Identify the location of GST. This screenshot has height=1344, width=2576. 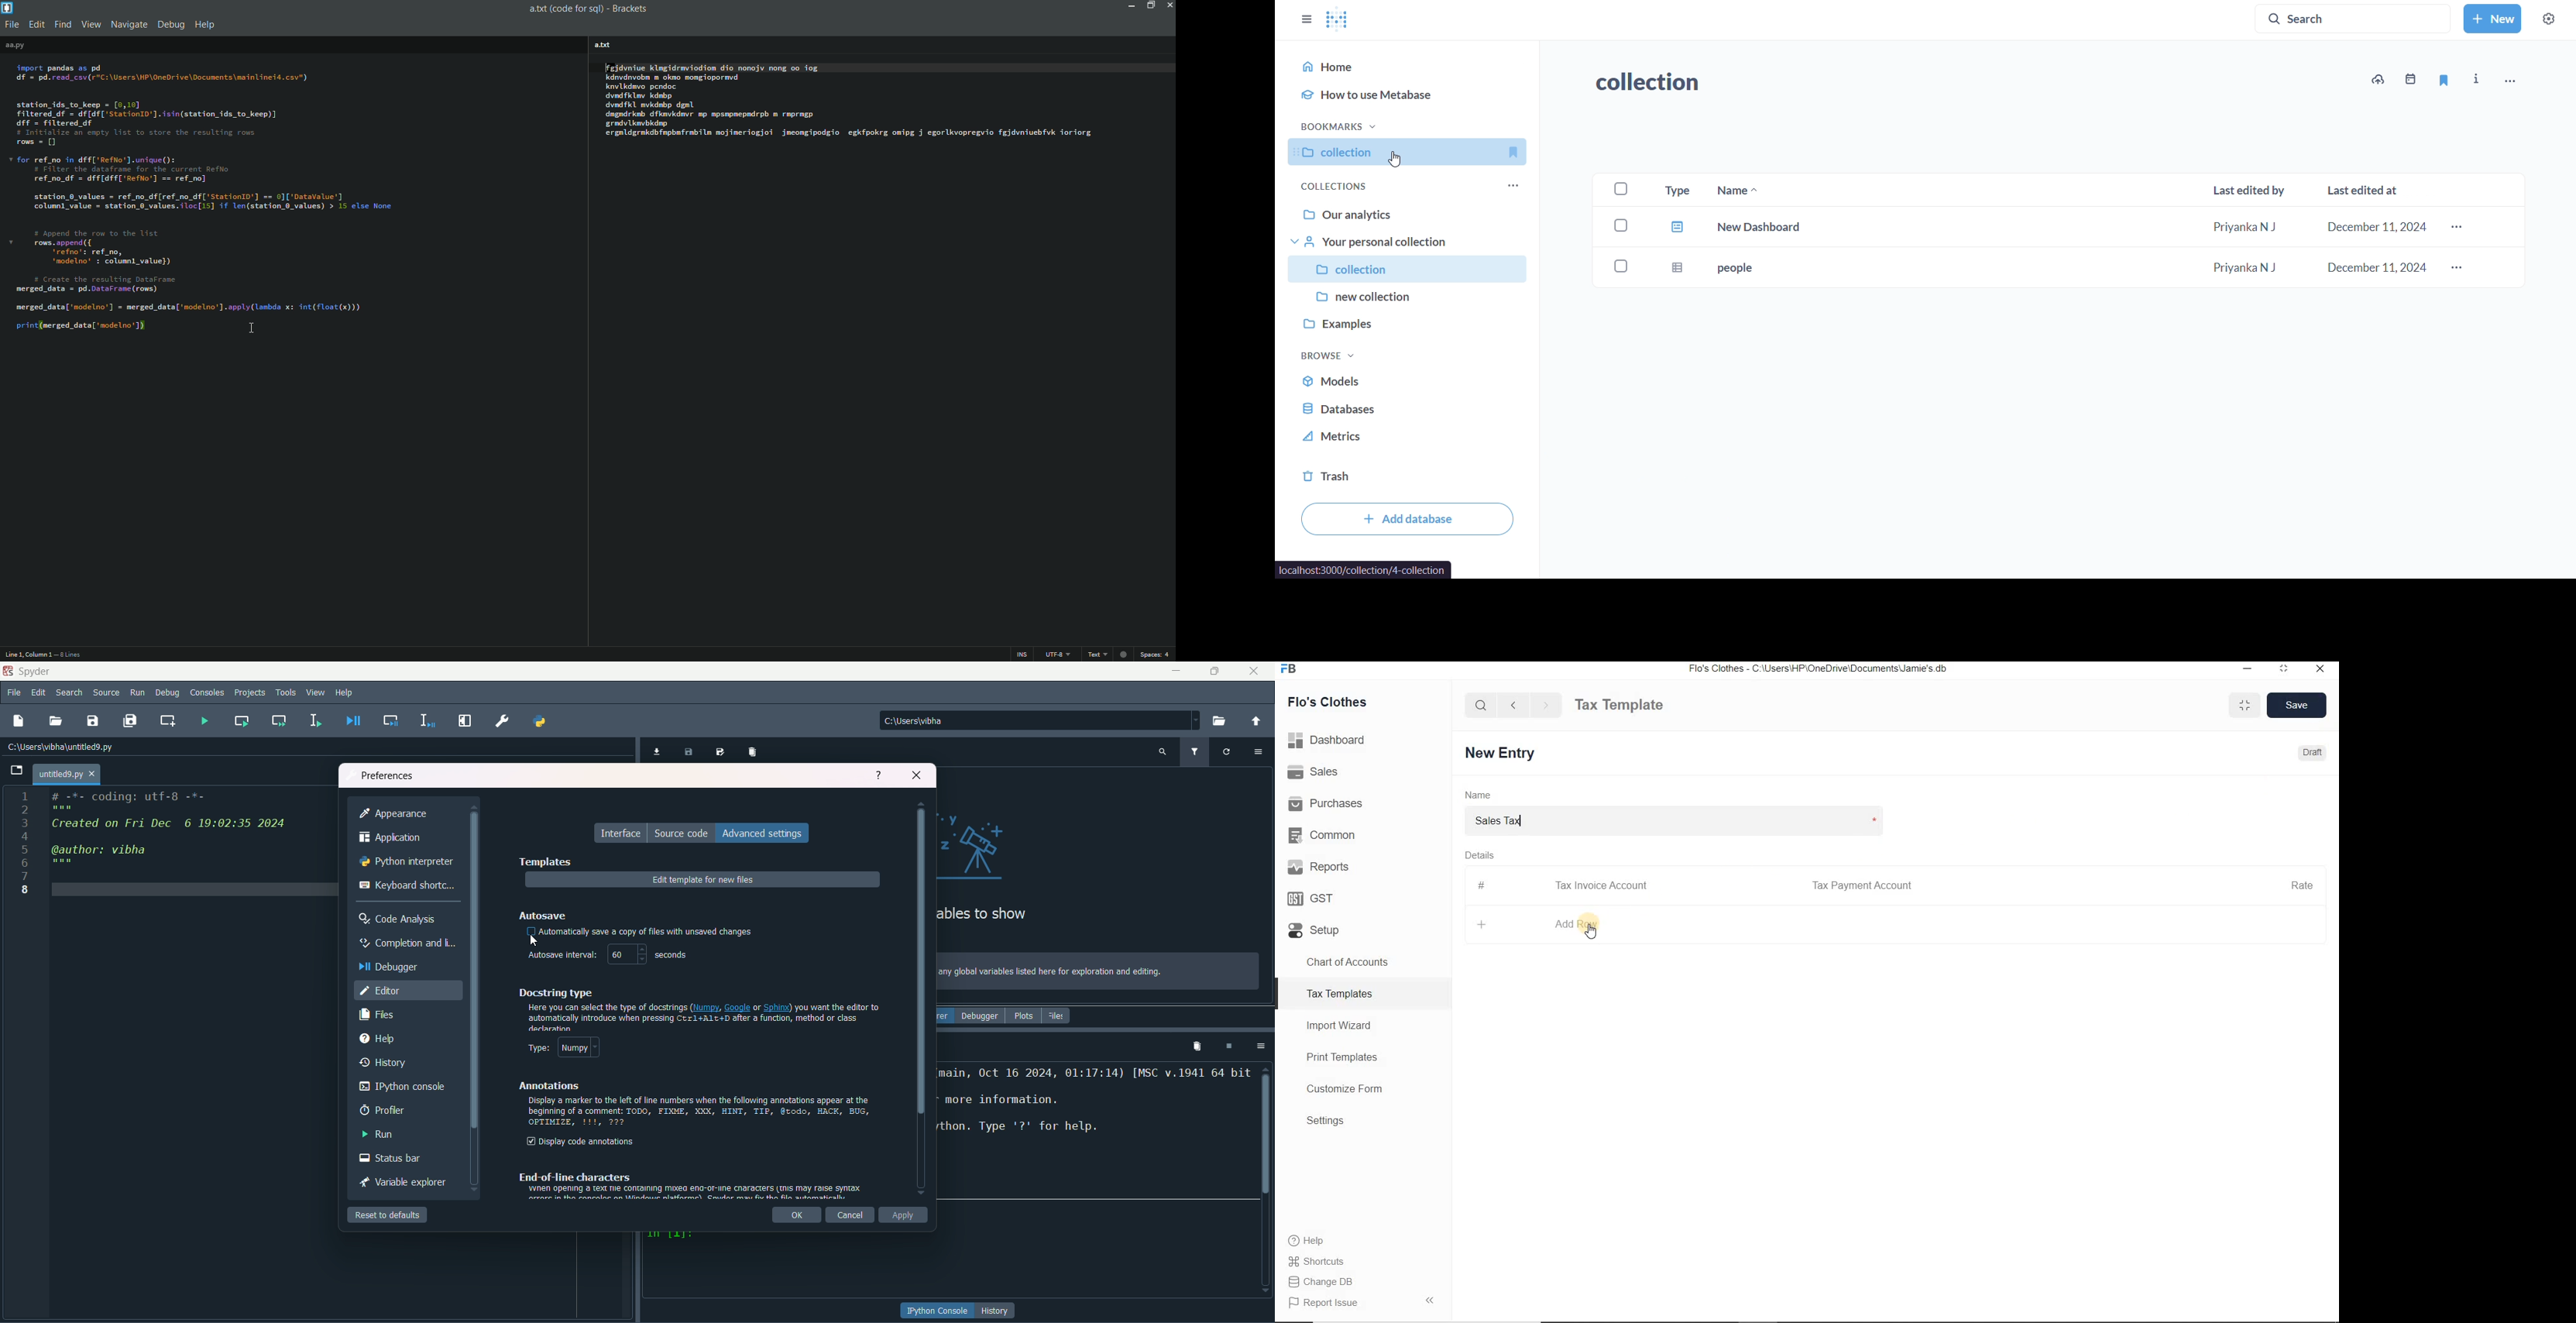
(1363, 896).